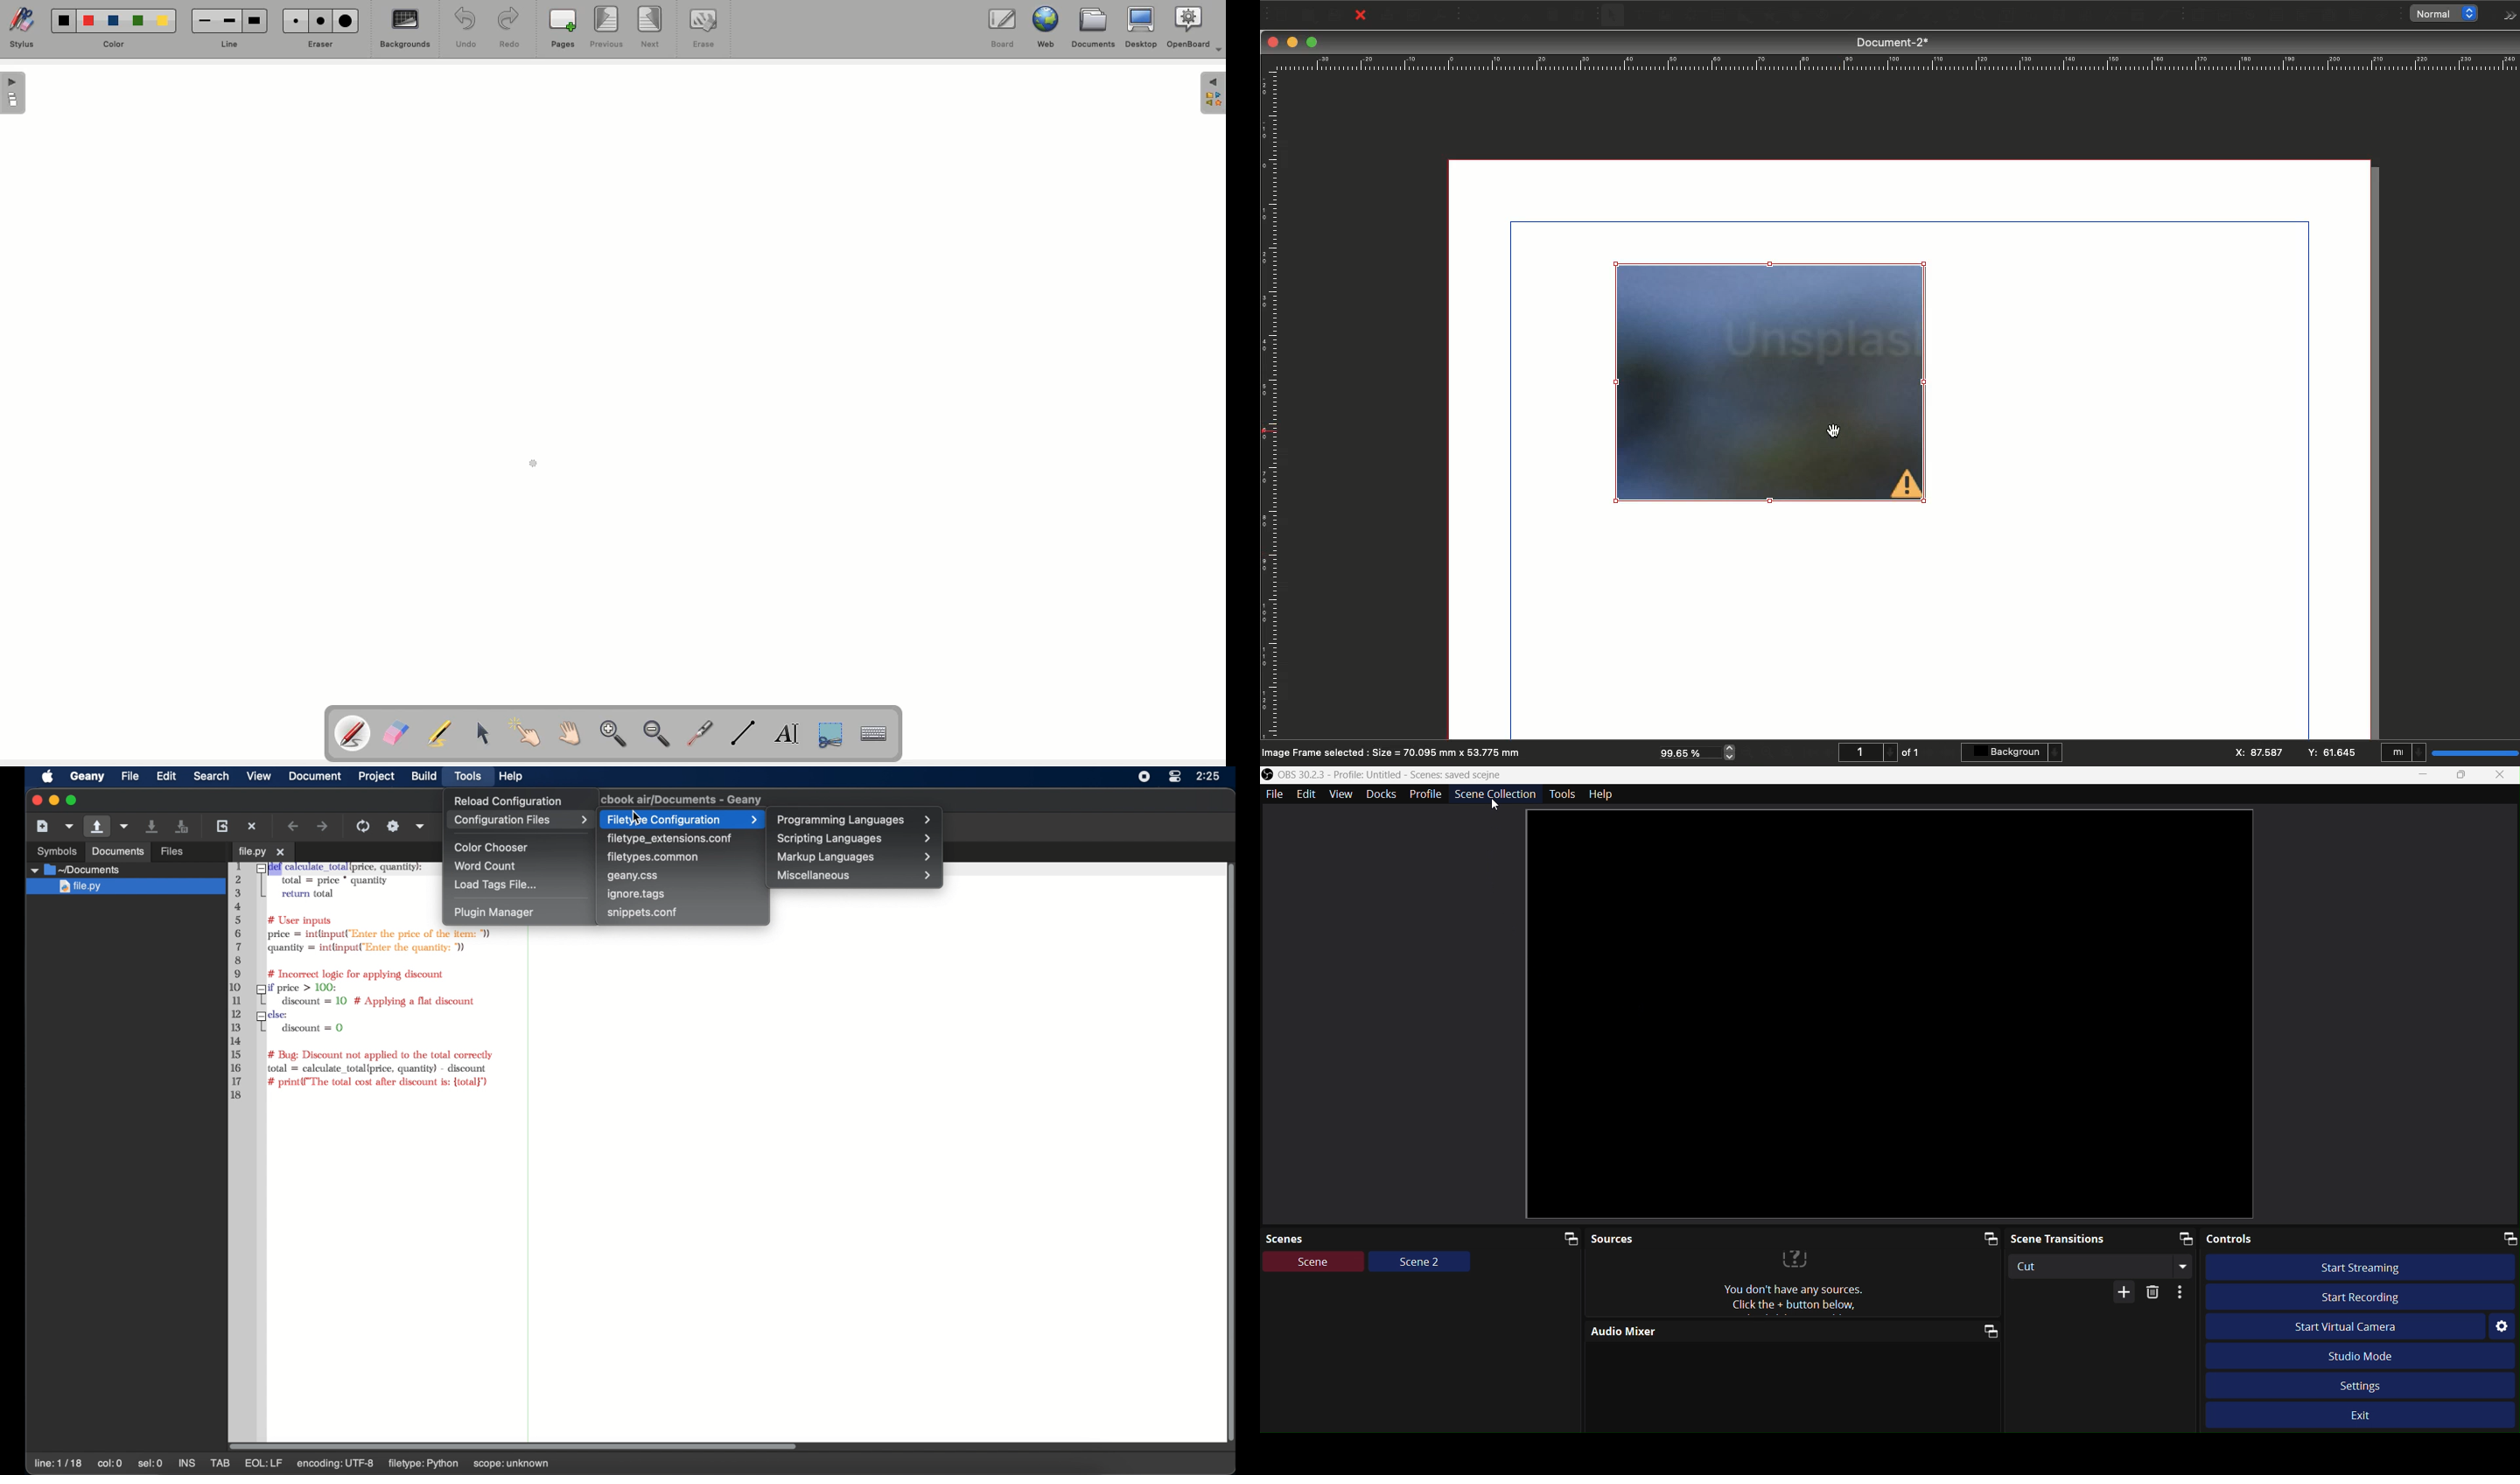 Image resolution: width=2520 pixels, height=1484 pixels. Describe the element at coordinates (494, 913) in the screenshot. I see `plugin manager` at that location.